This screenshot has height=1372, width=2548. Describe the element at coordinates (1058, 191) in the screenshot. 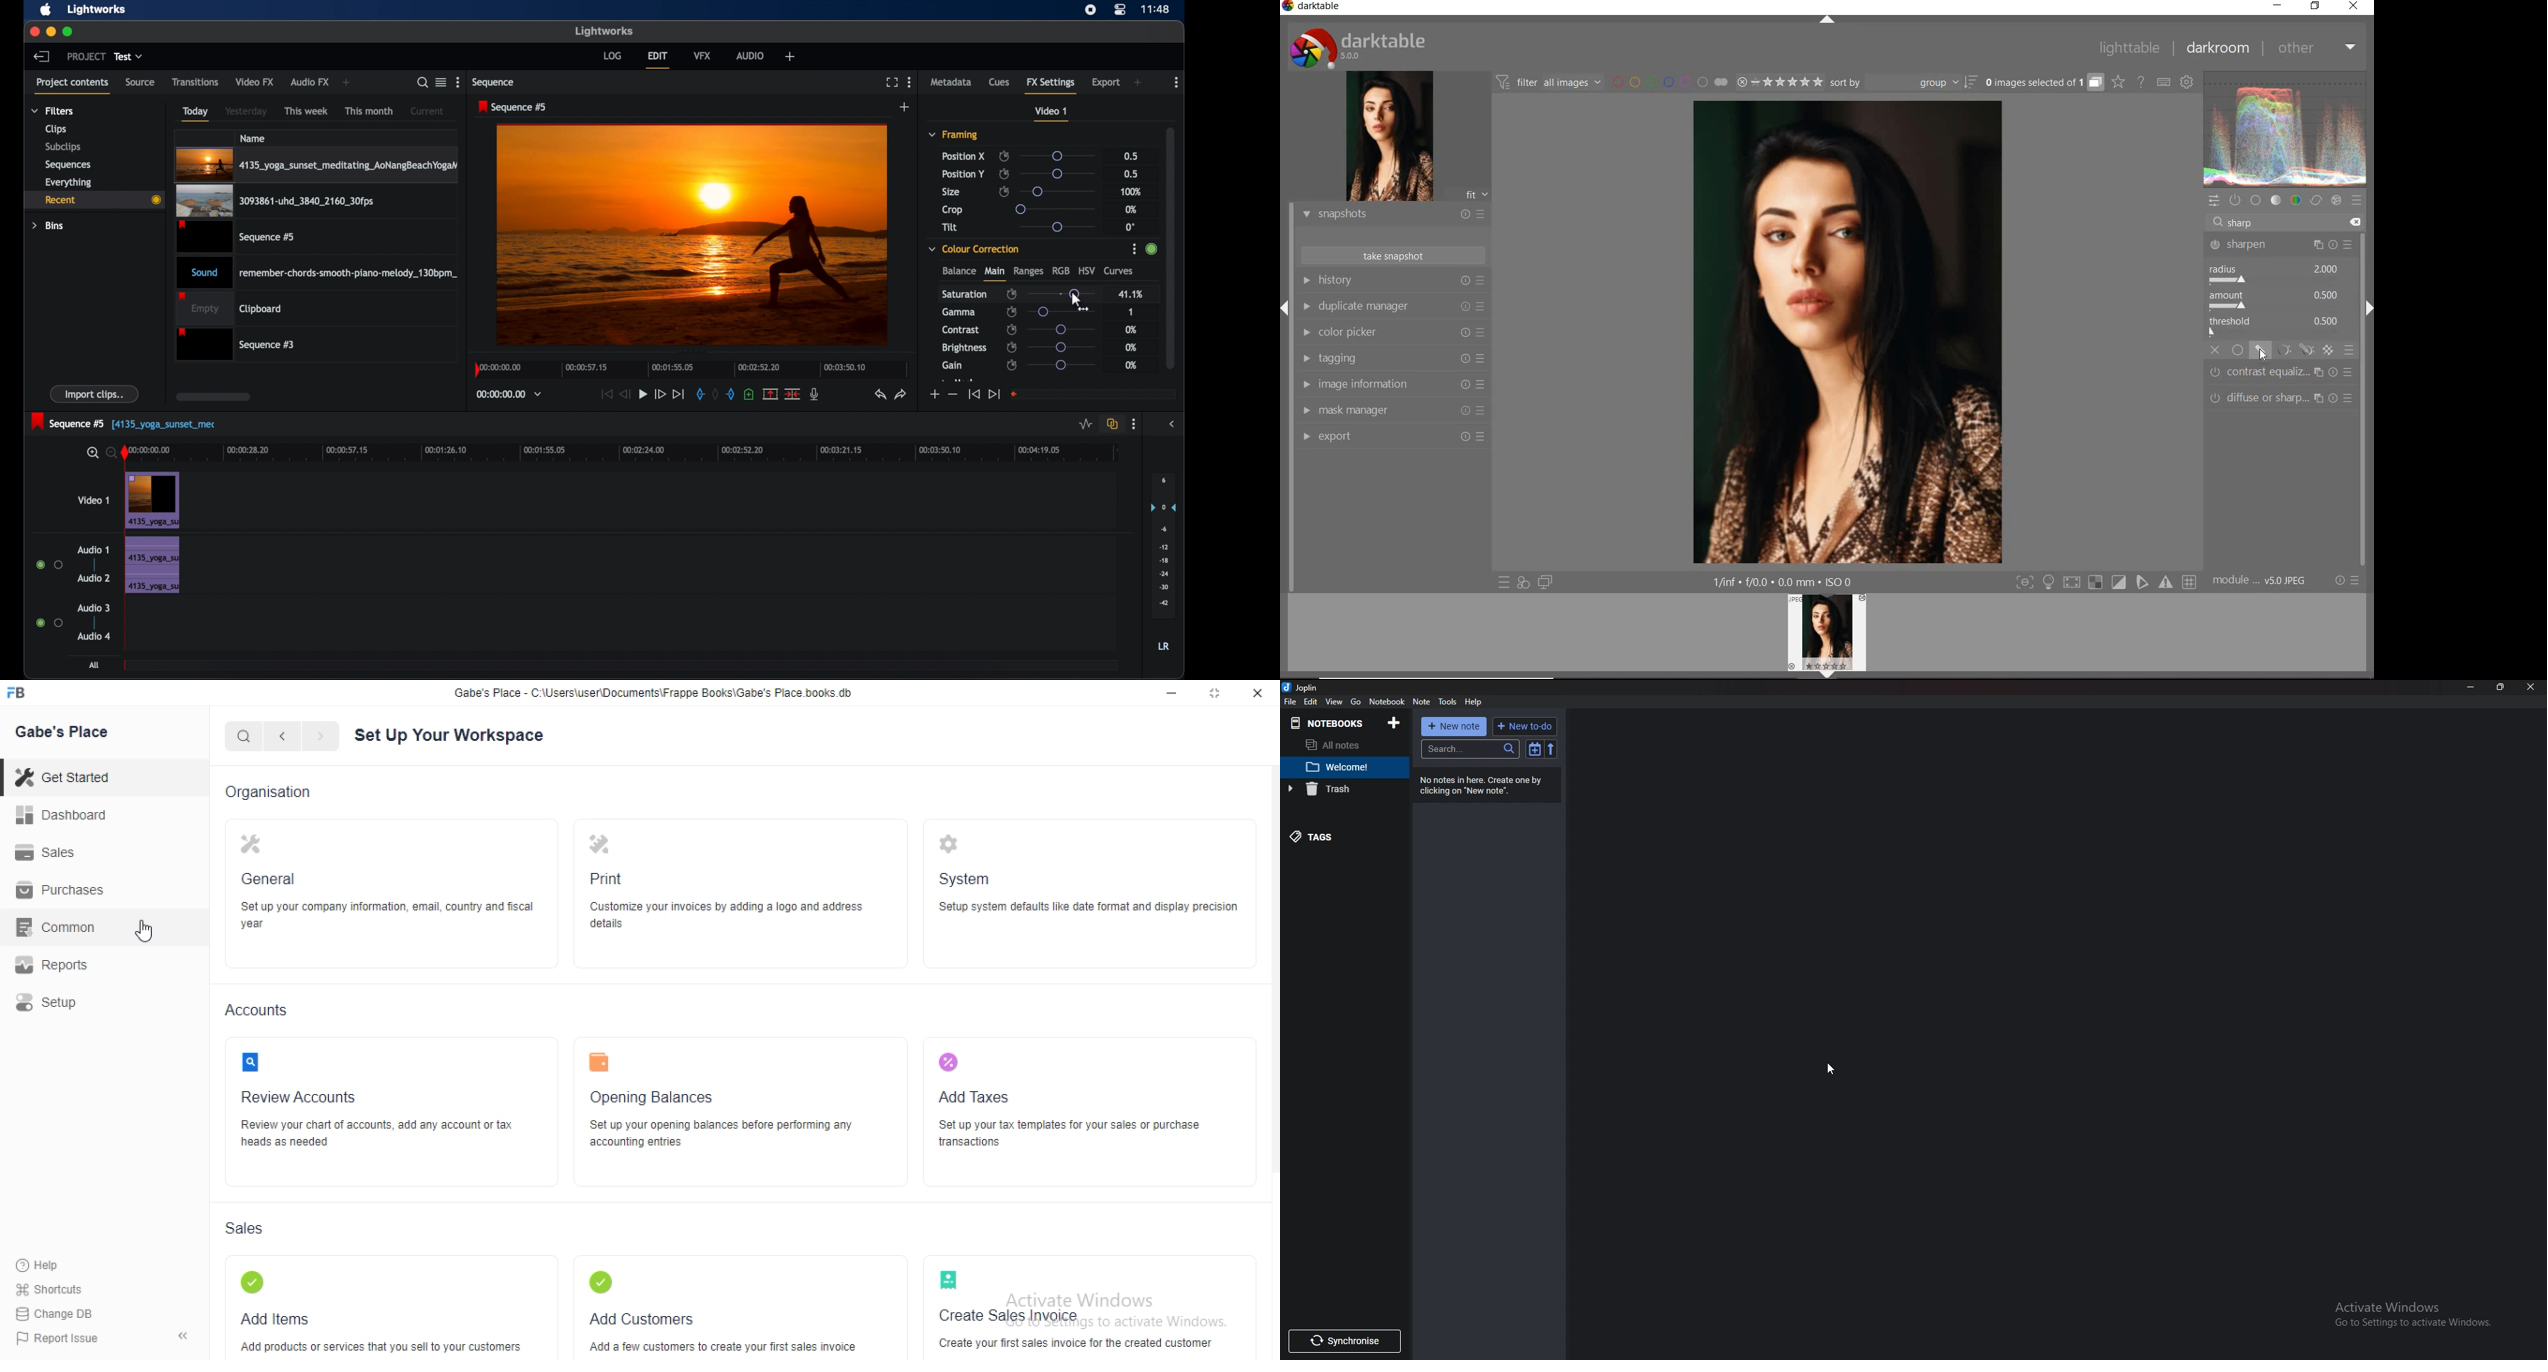

I see `slider` at that location.